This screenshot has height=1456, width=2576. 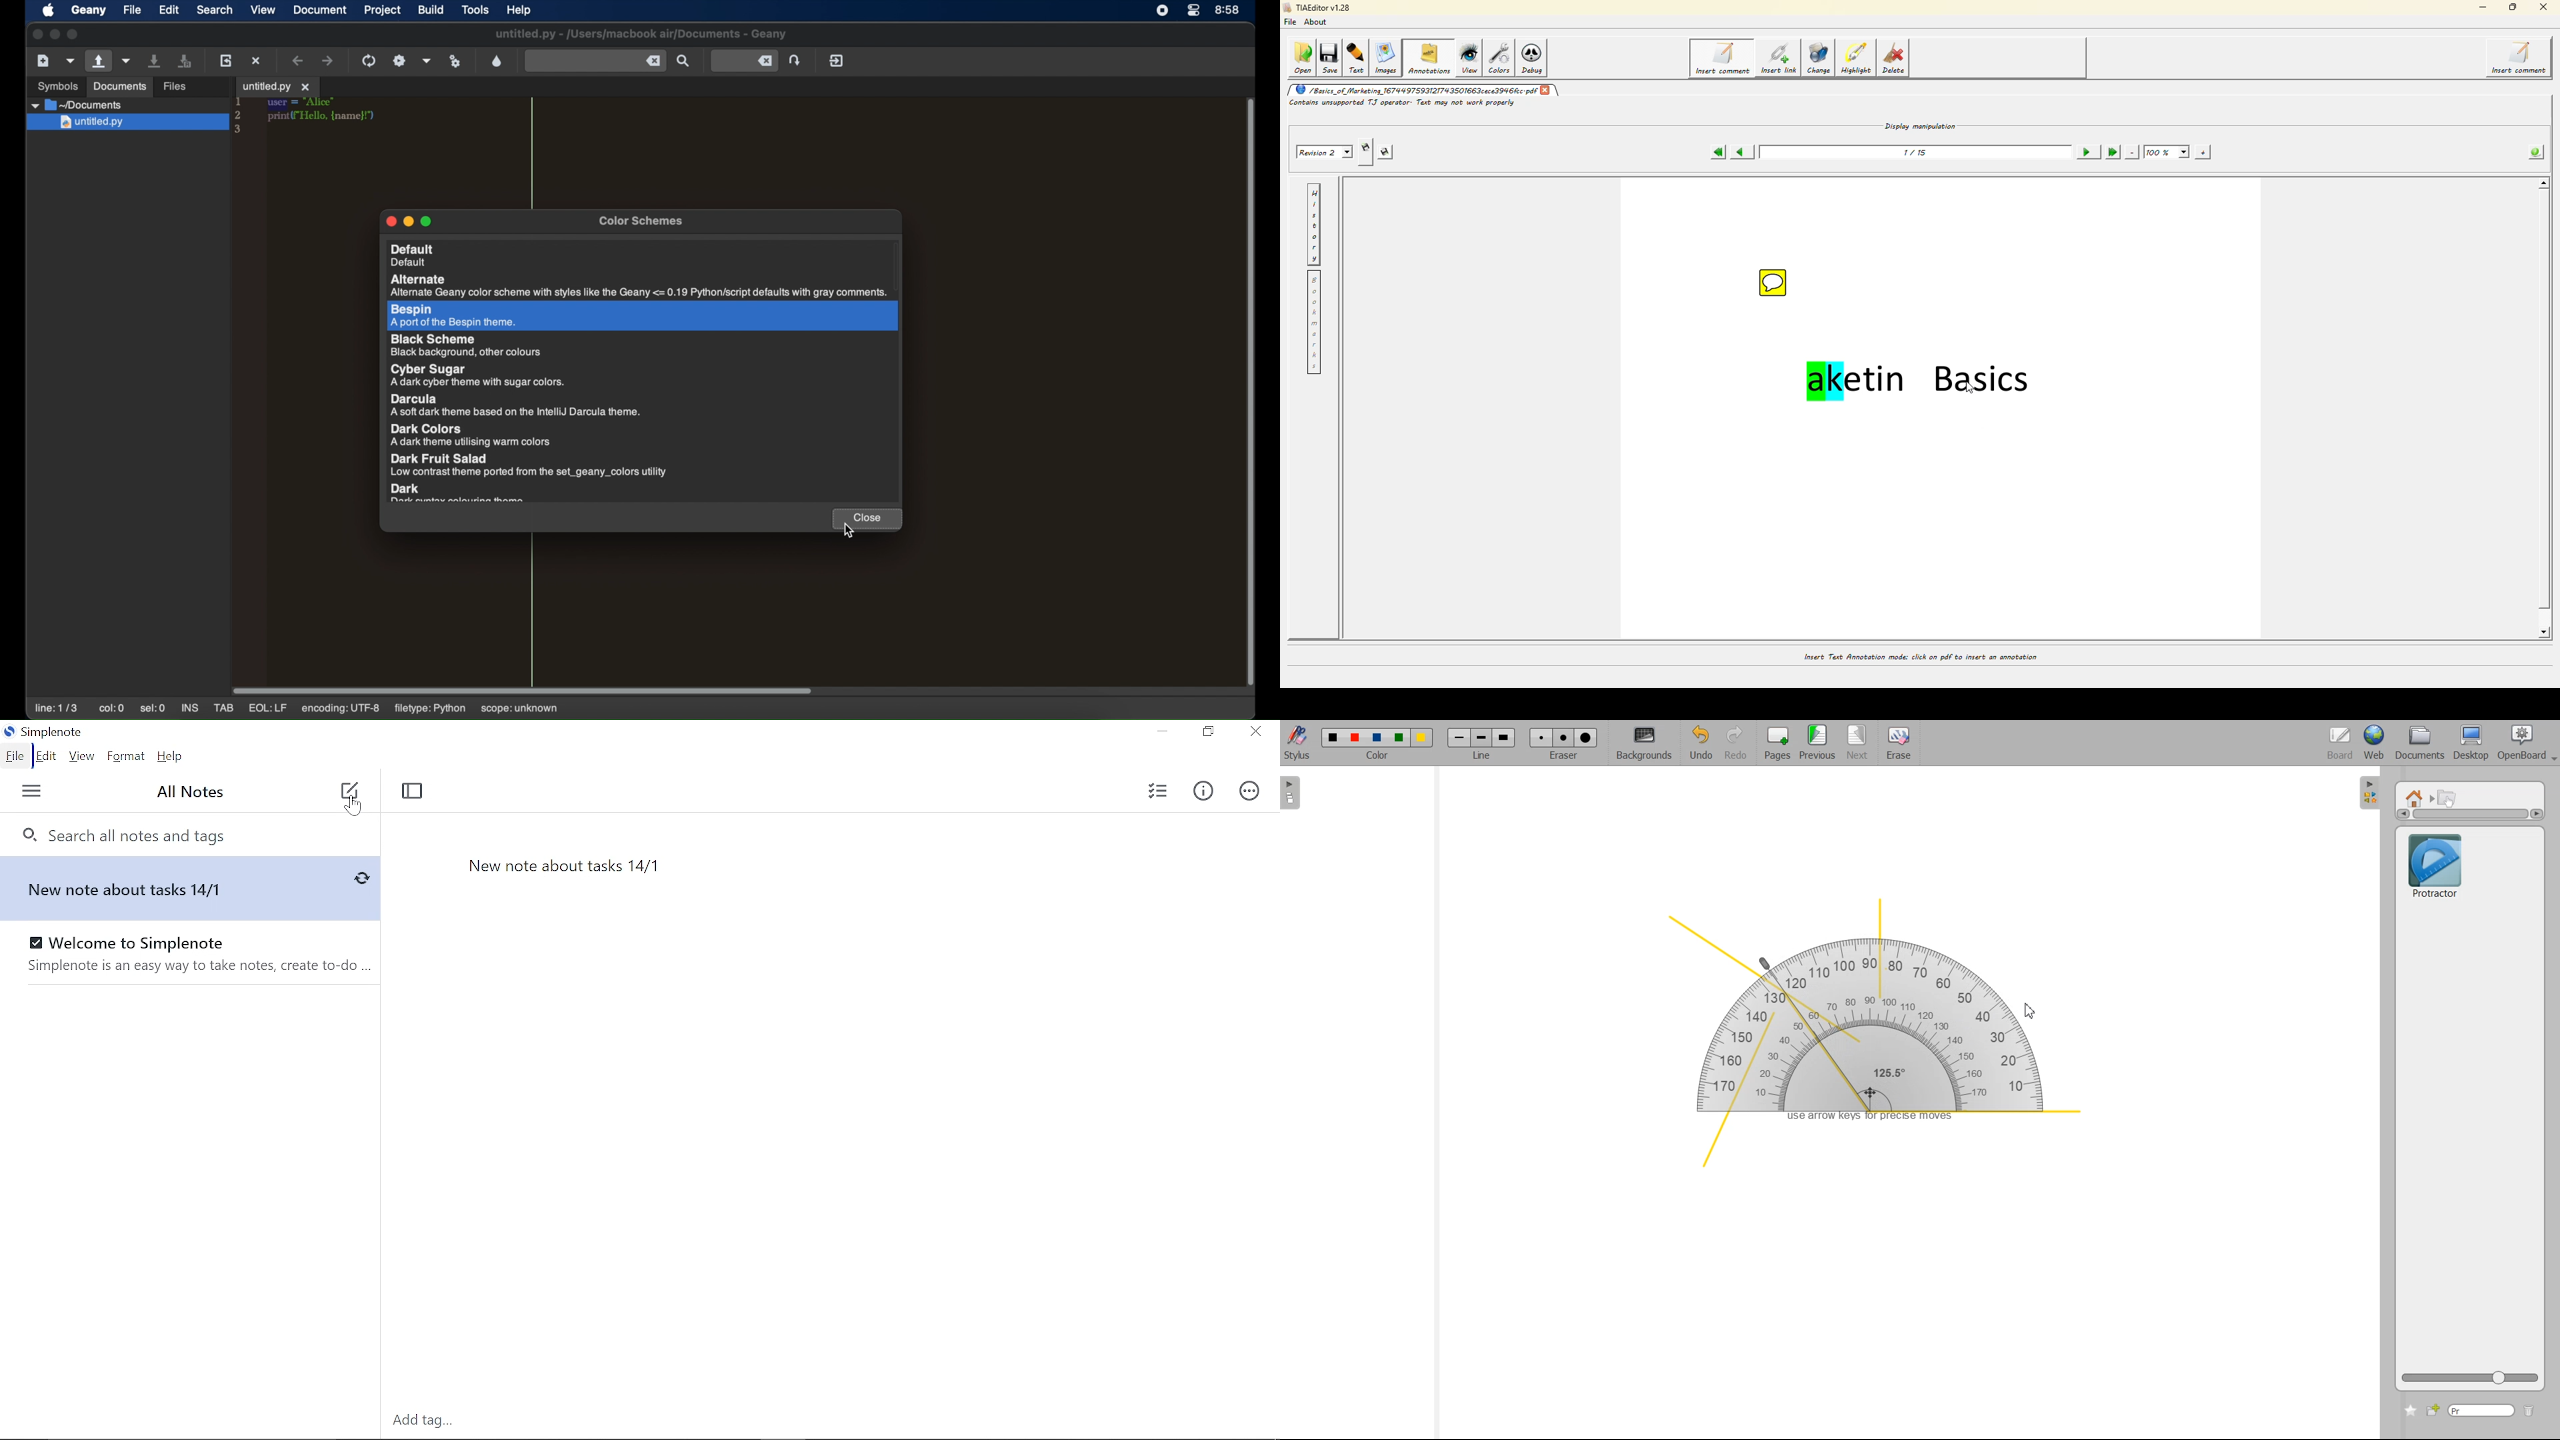 I want to click on Close, so click(x=1254, y=733).